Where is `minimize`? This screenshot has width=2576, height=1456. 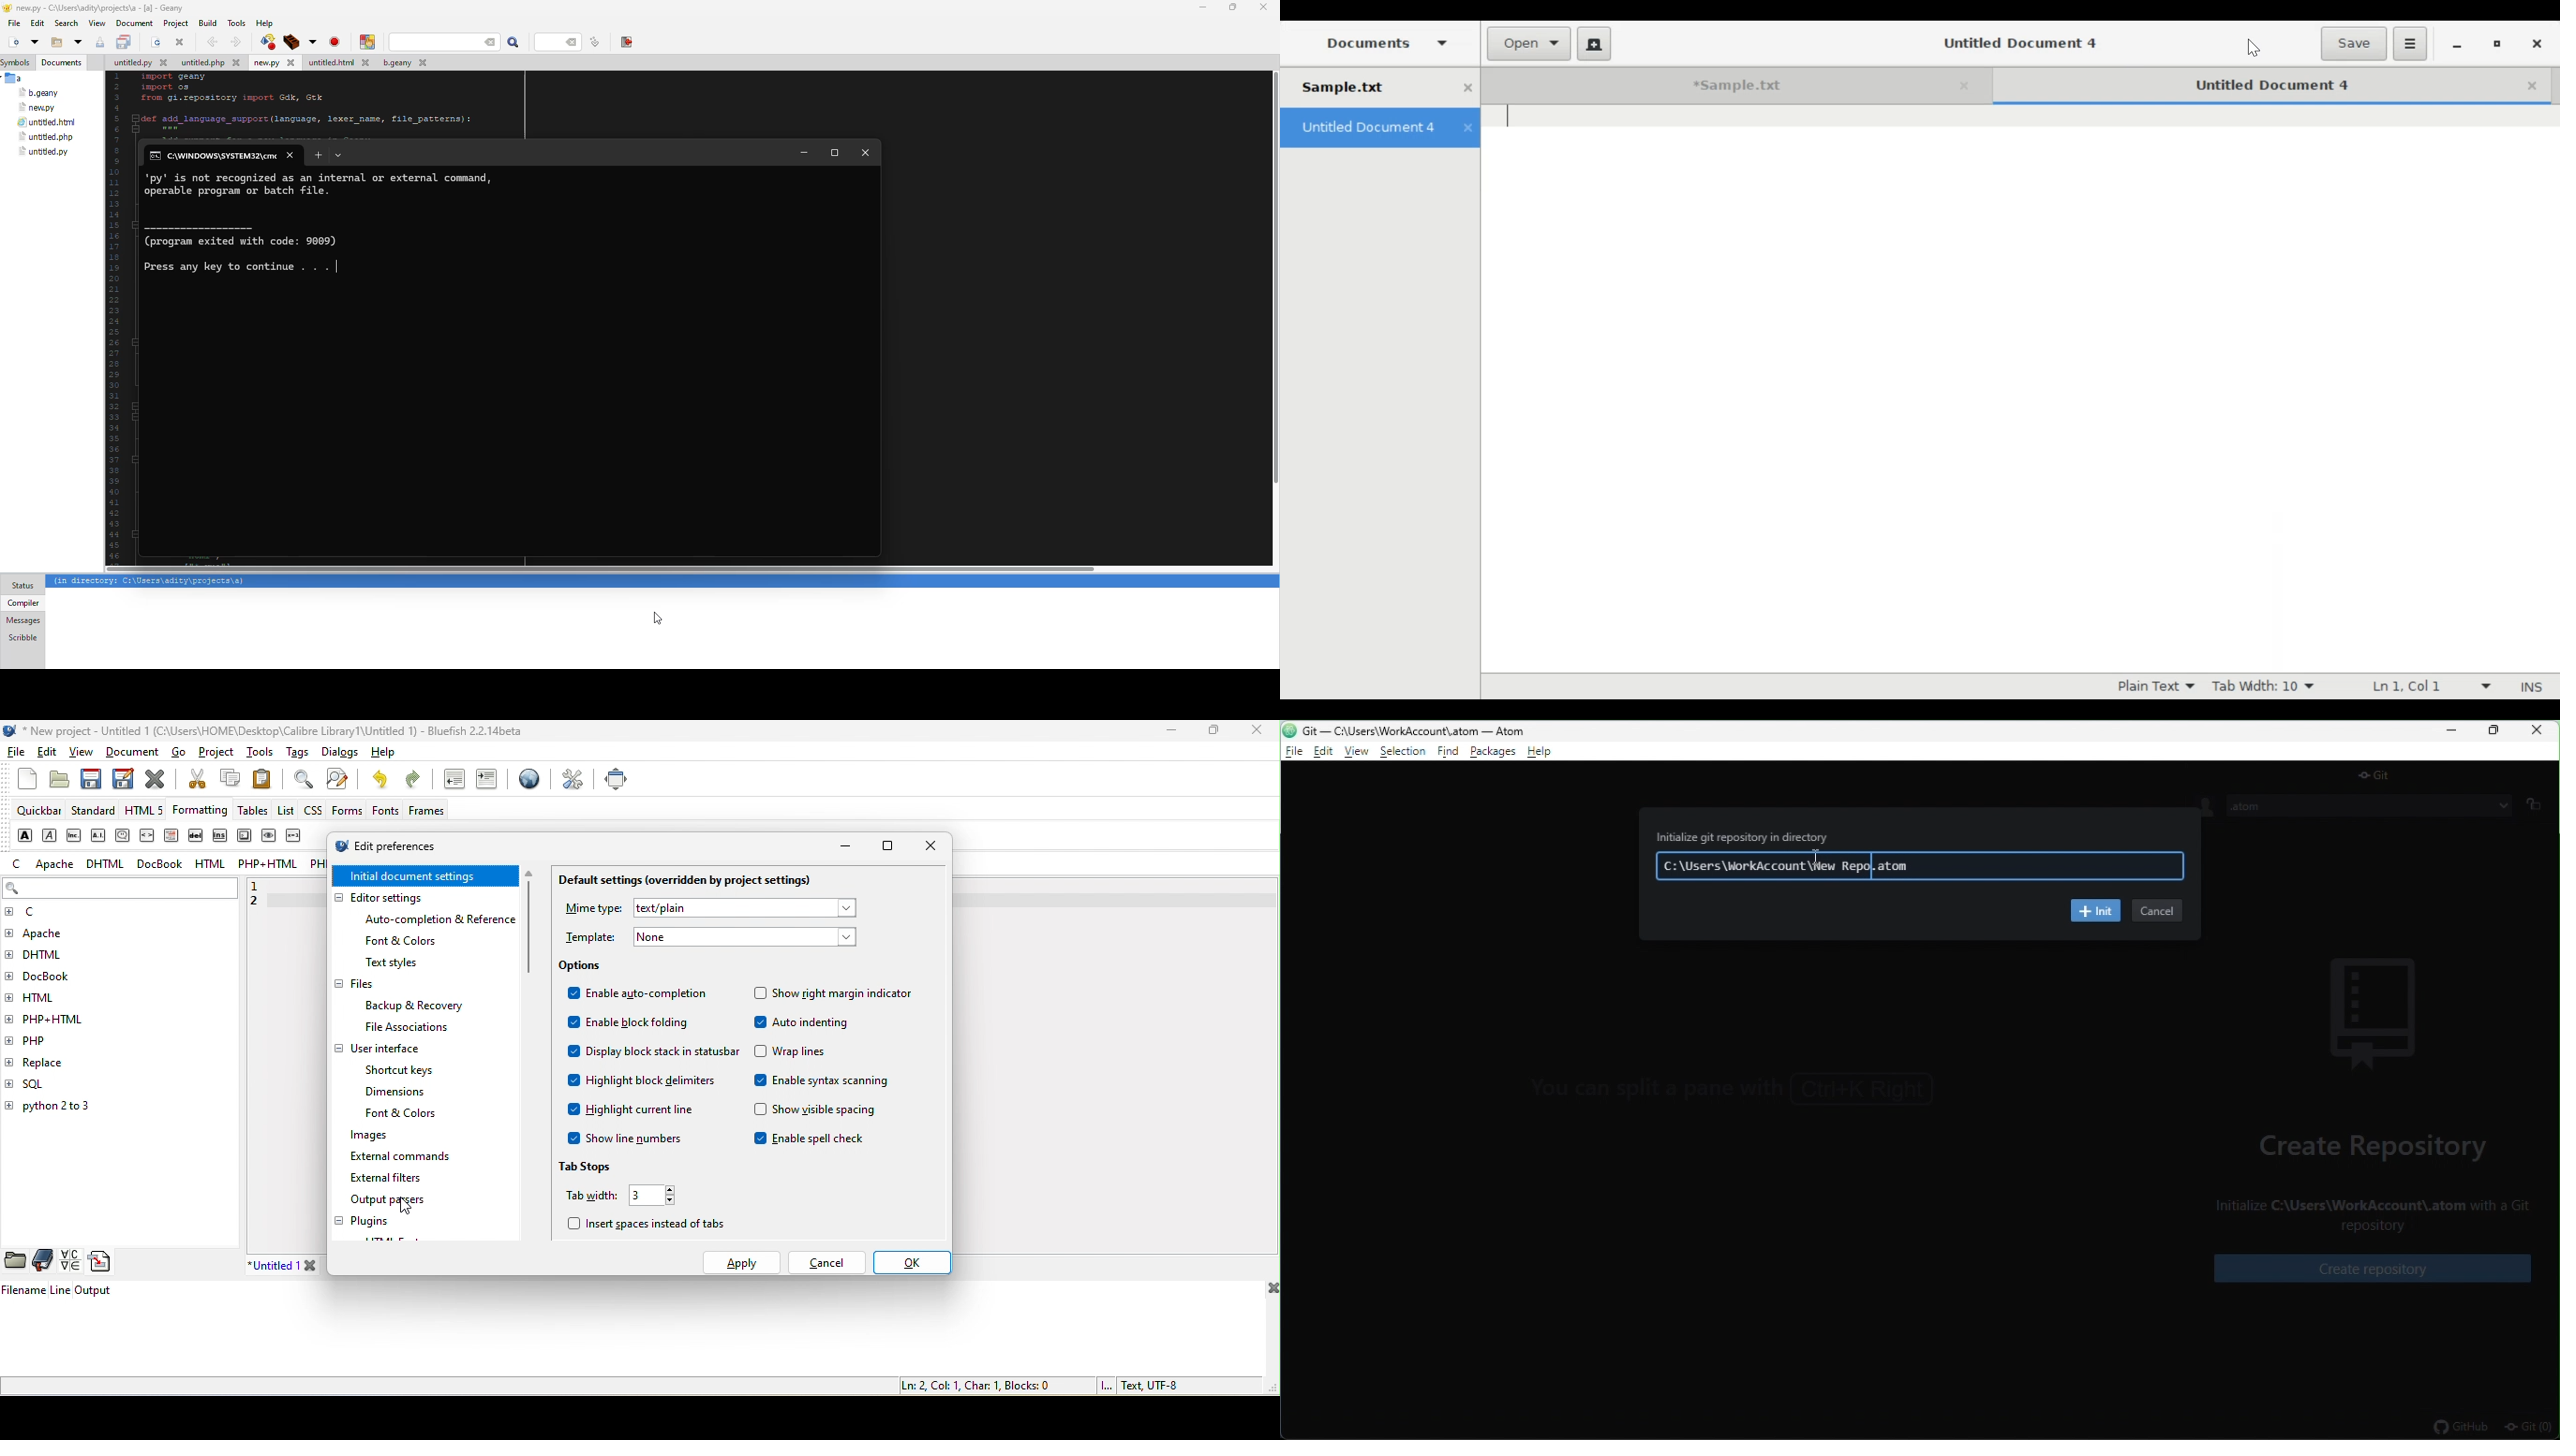
minimize is located at coordinates (847, 847).